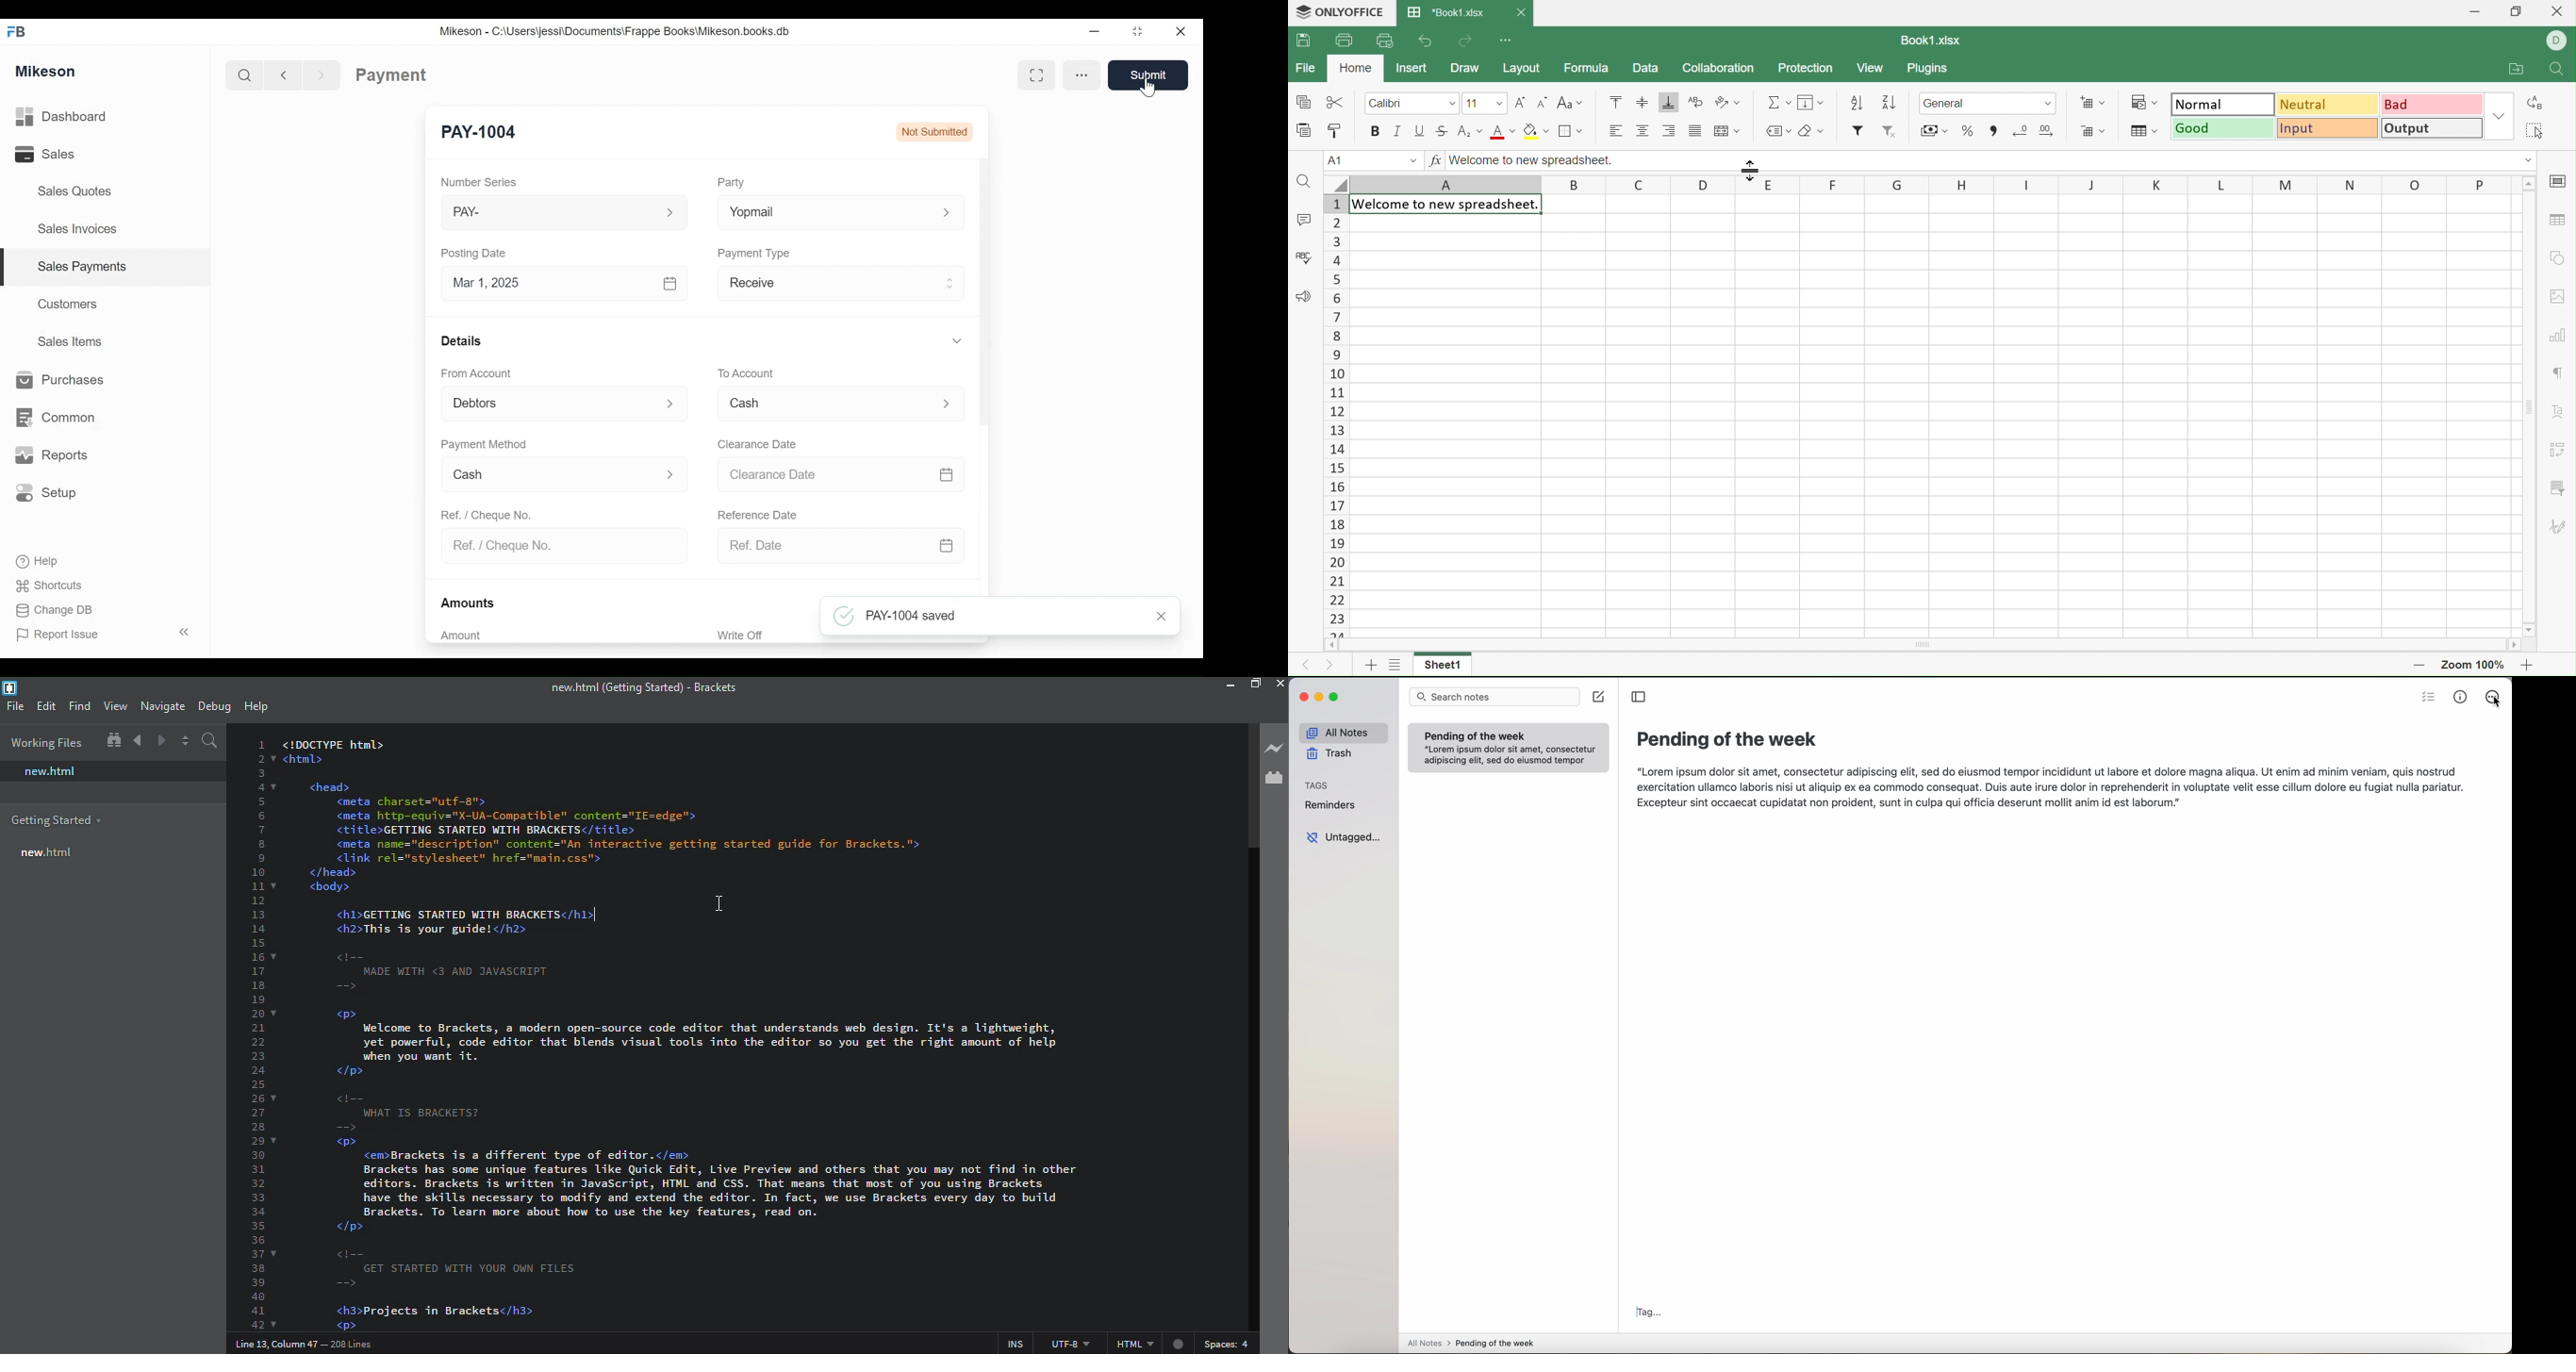 The image size is (2576, 1372). Describe the element at coordinates (2520, 11) in the screenshot. I see `Restore Down` at that location.